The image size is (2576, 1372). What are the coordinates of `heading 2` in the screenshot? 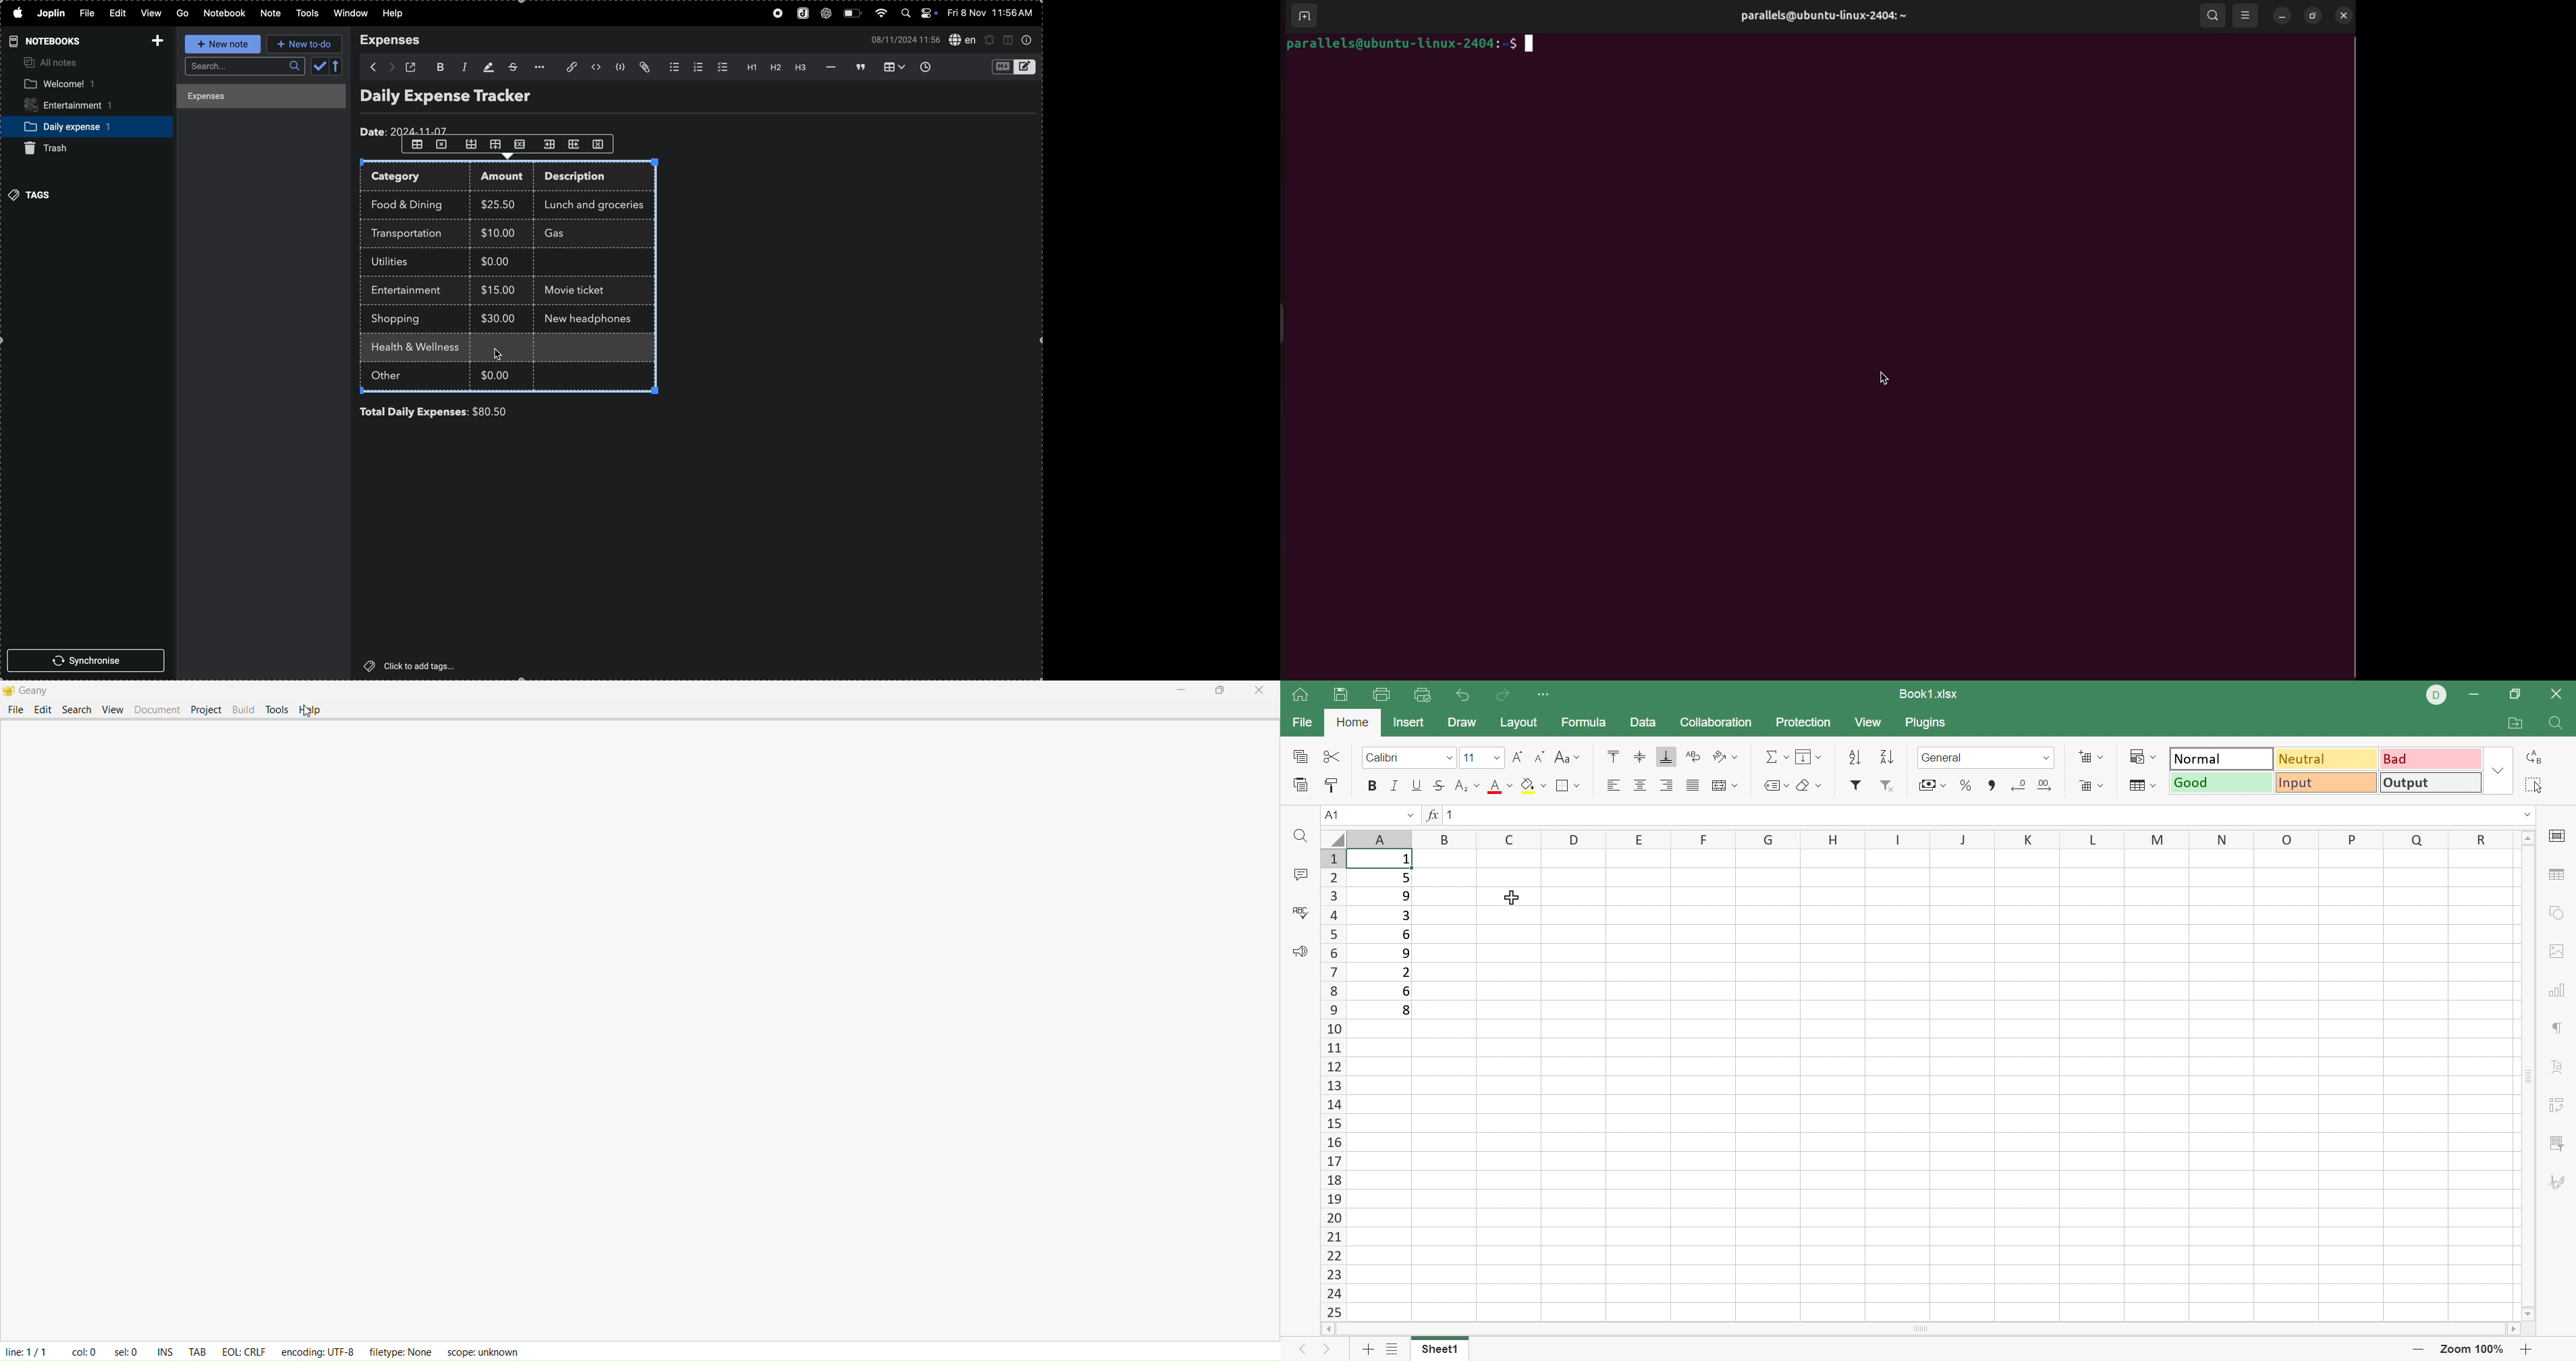 It's located at (775, 69).